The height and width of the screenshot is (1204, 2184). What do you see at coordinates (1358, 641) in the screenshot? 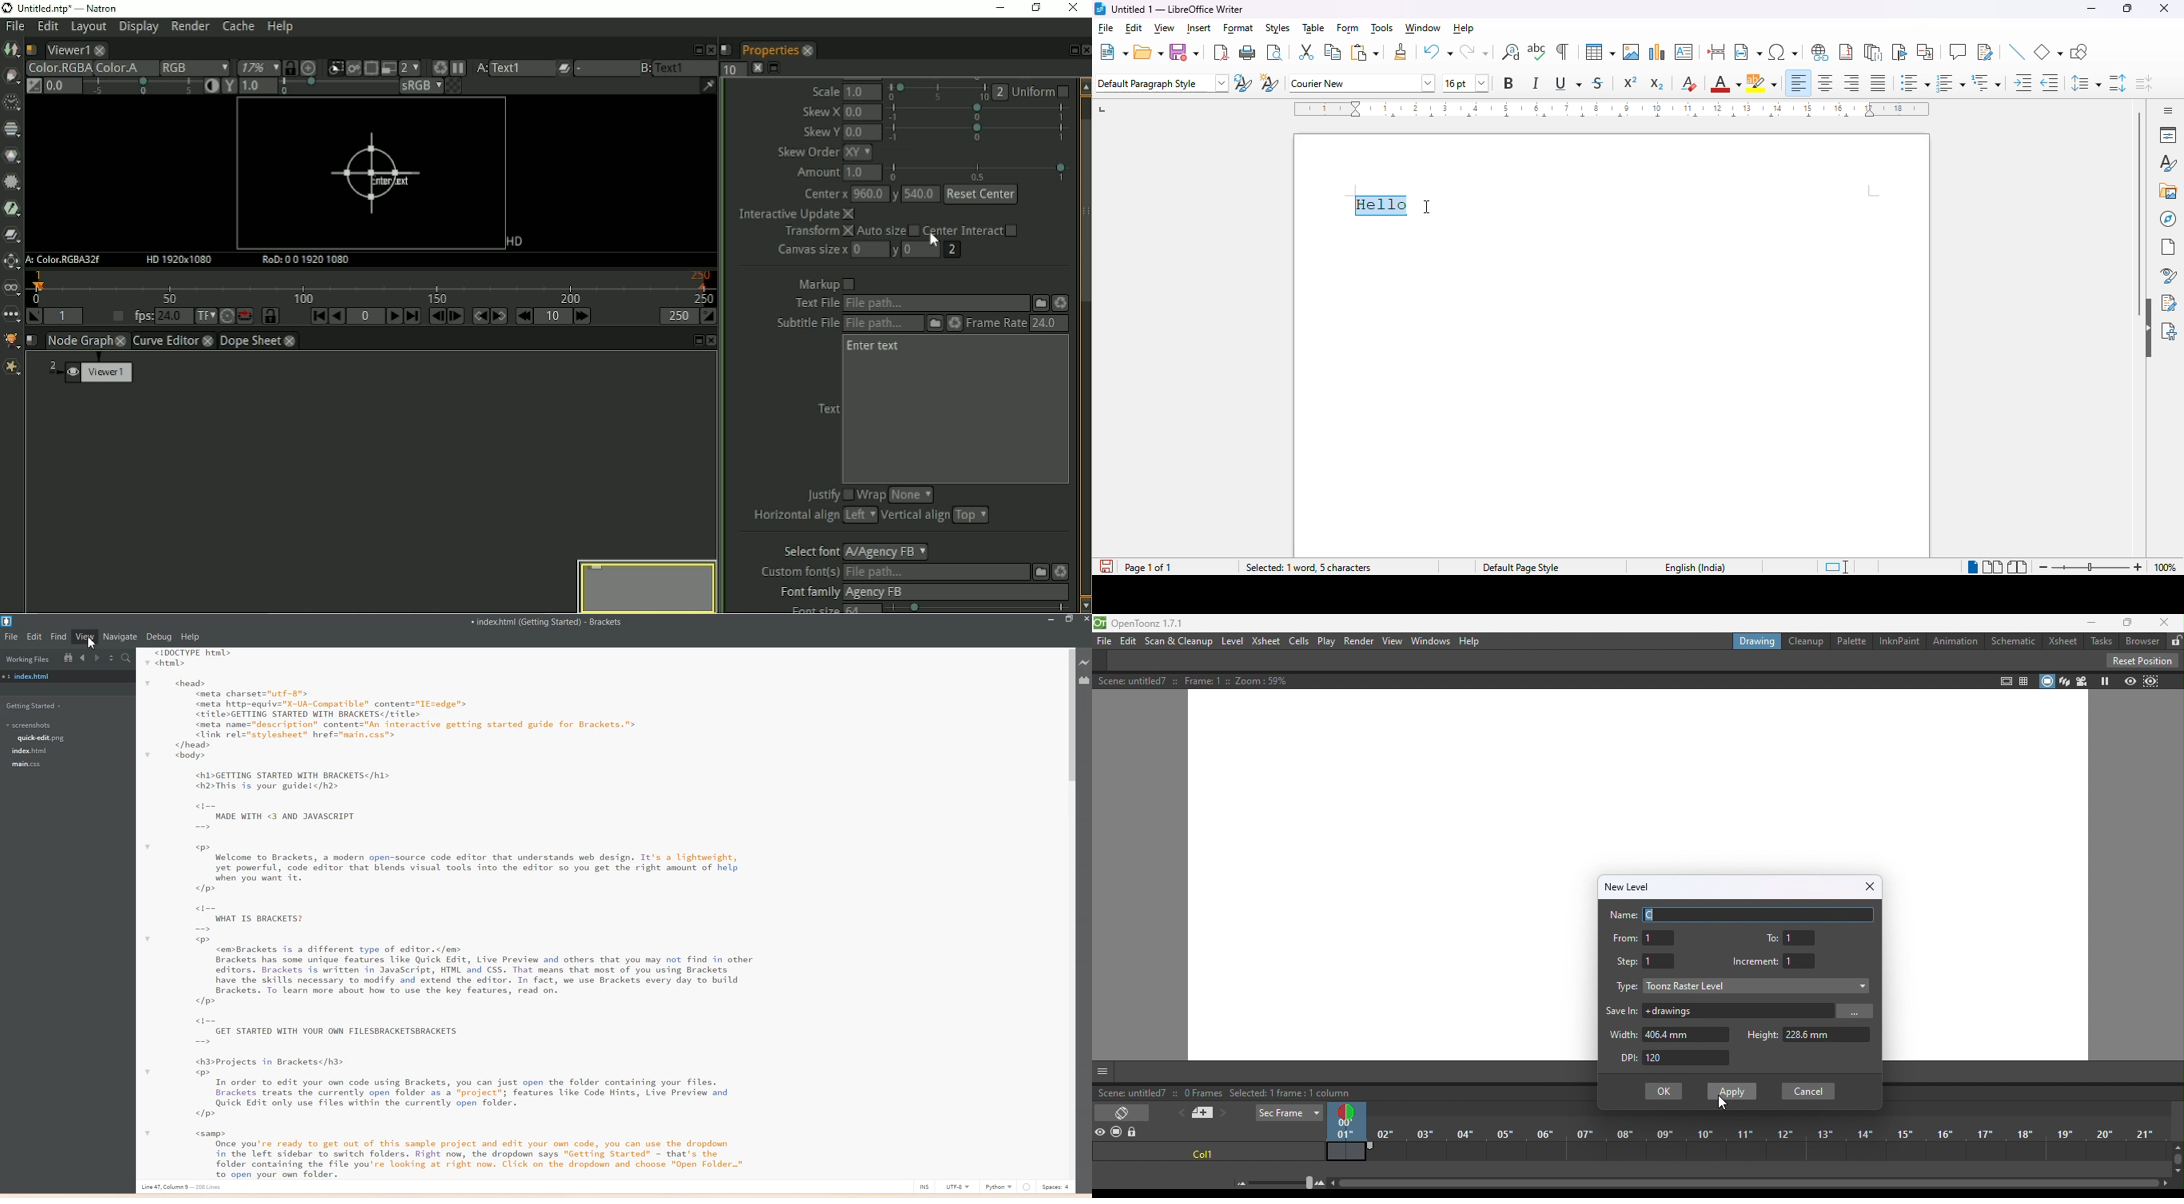
I see `Render` at bounding box center [1358, 641].